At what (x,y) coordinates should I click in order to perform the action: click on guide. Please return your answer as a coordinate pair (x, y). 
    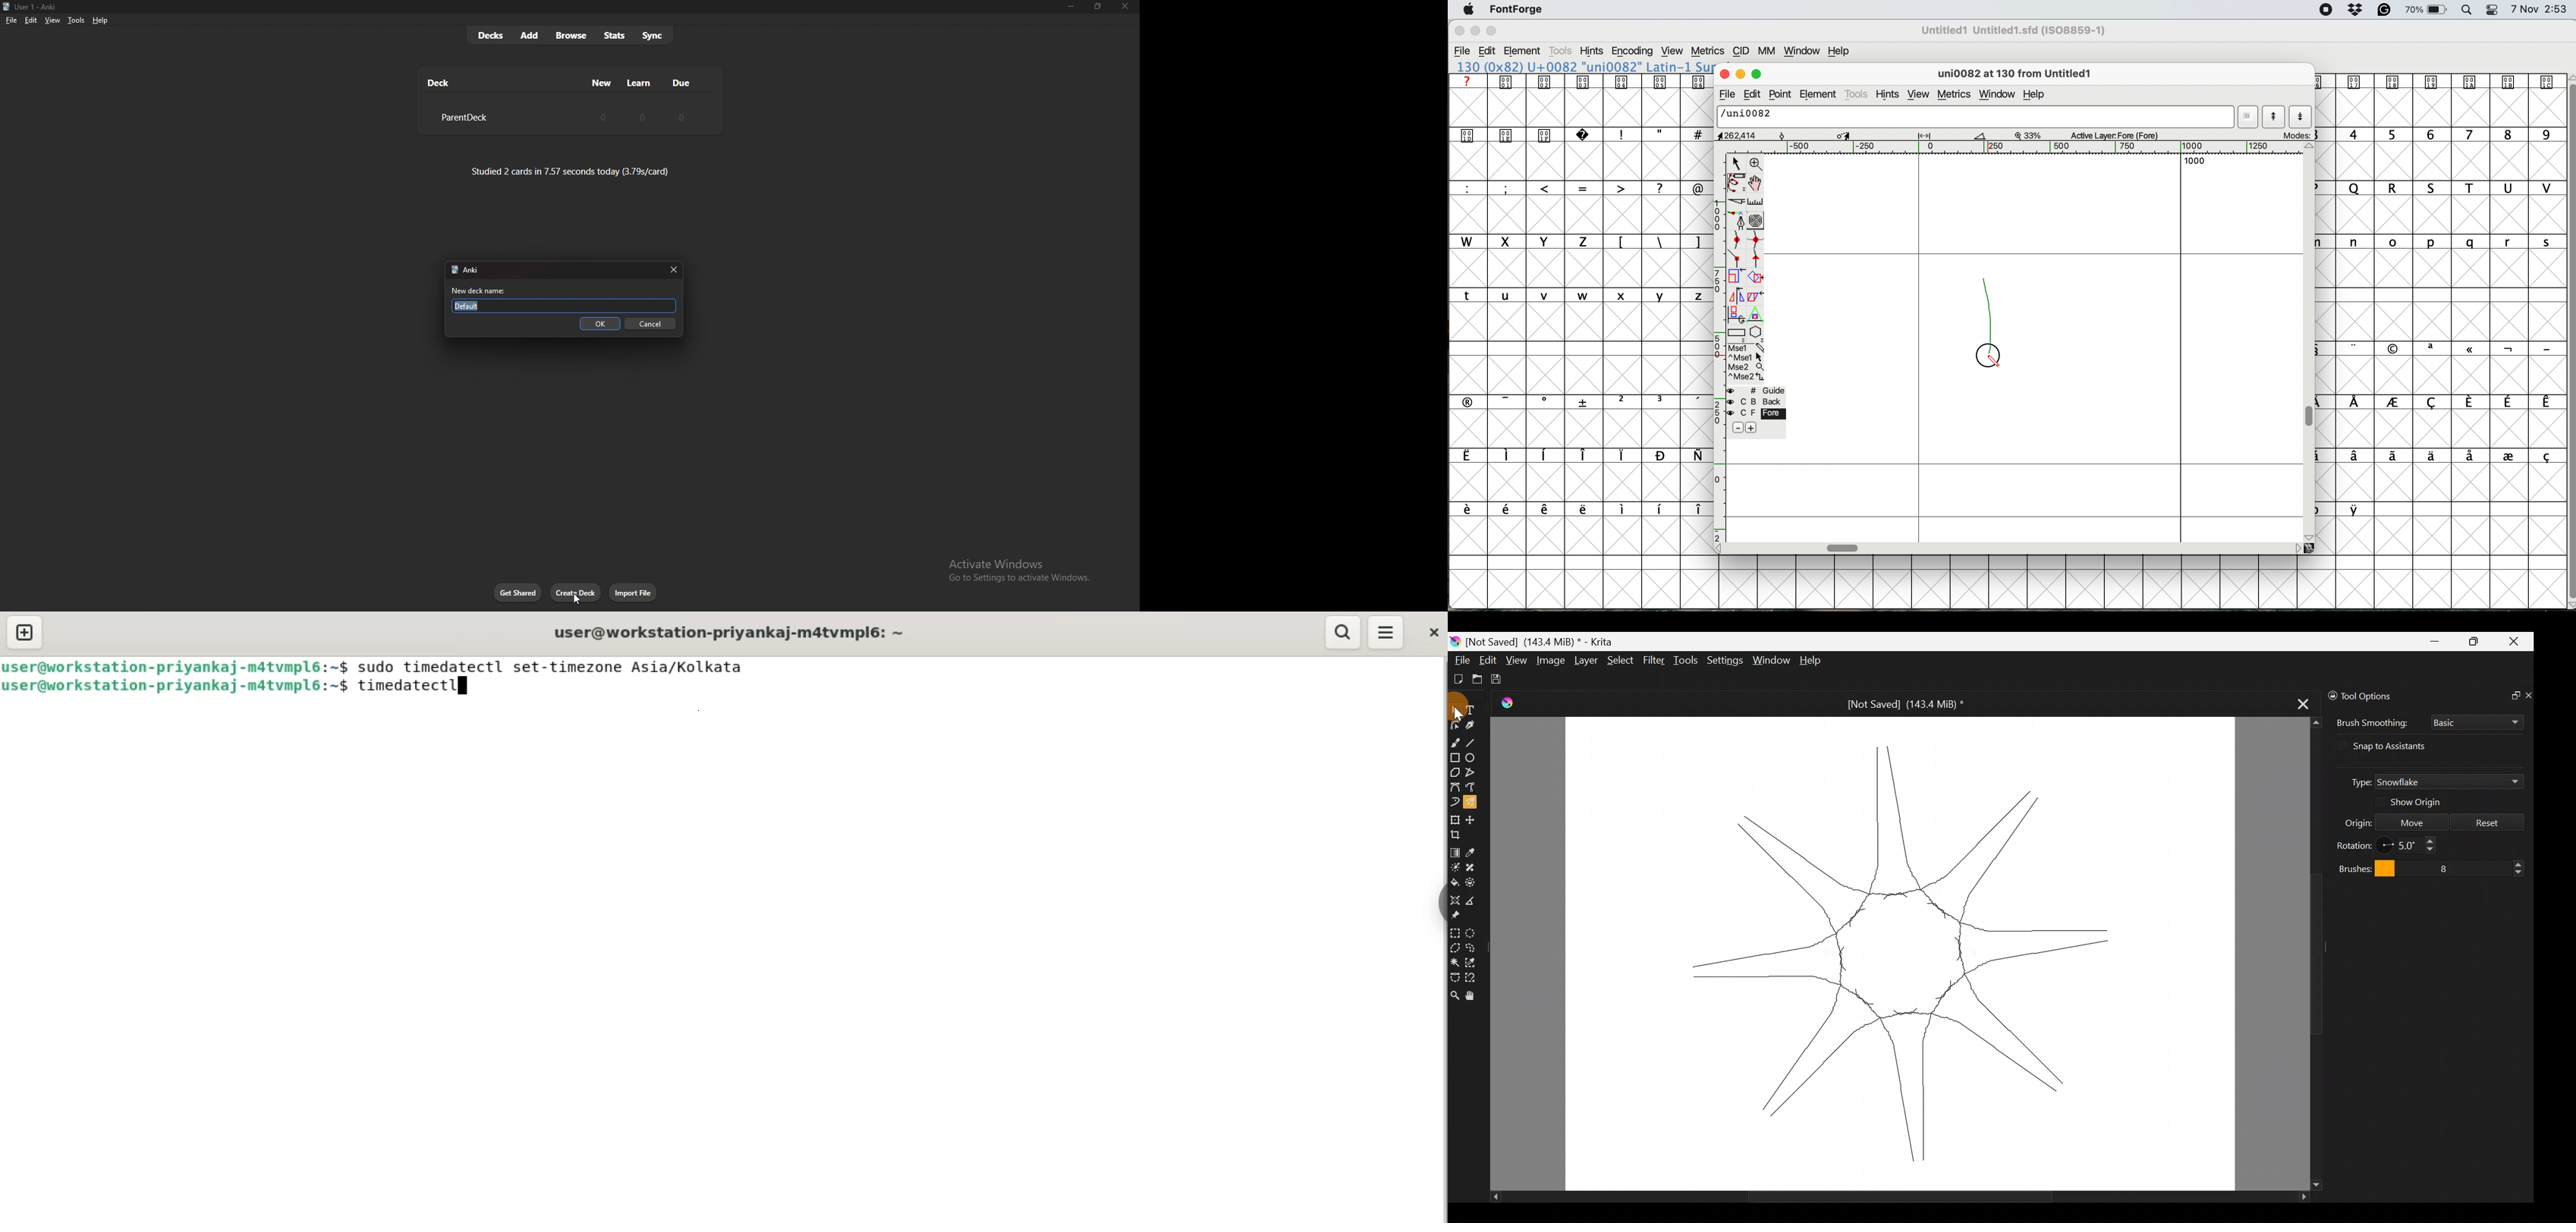
    Looking at the image, I should click on (1759, 390).